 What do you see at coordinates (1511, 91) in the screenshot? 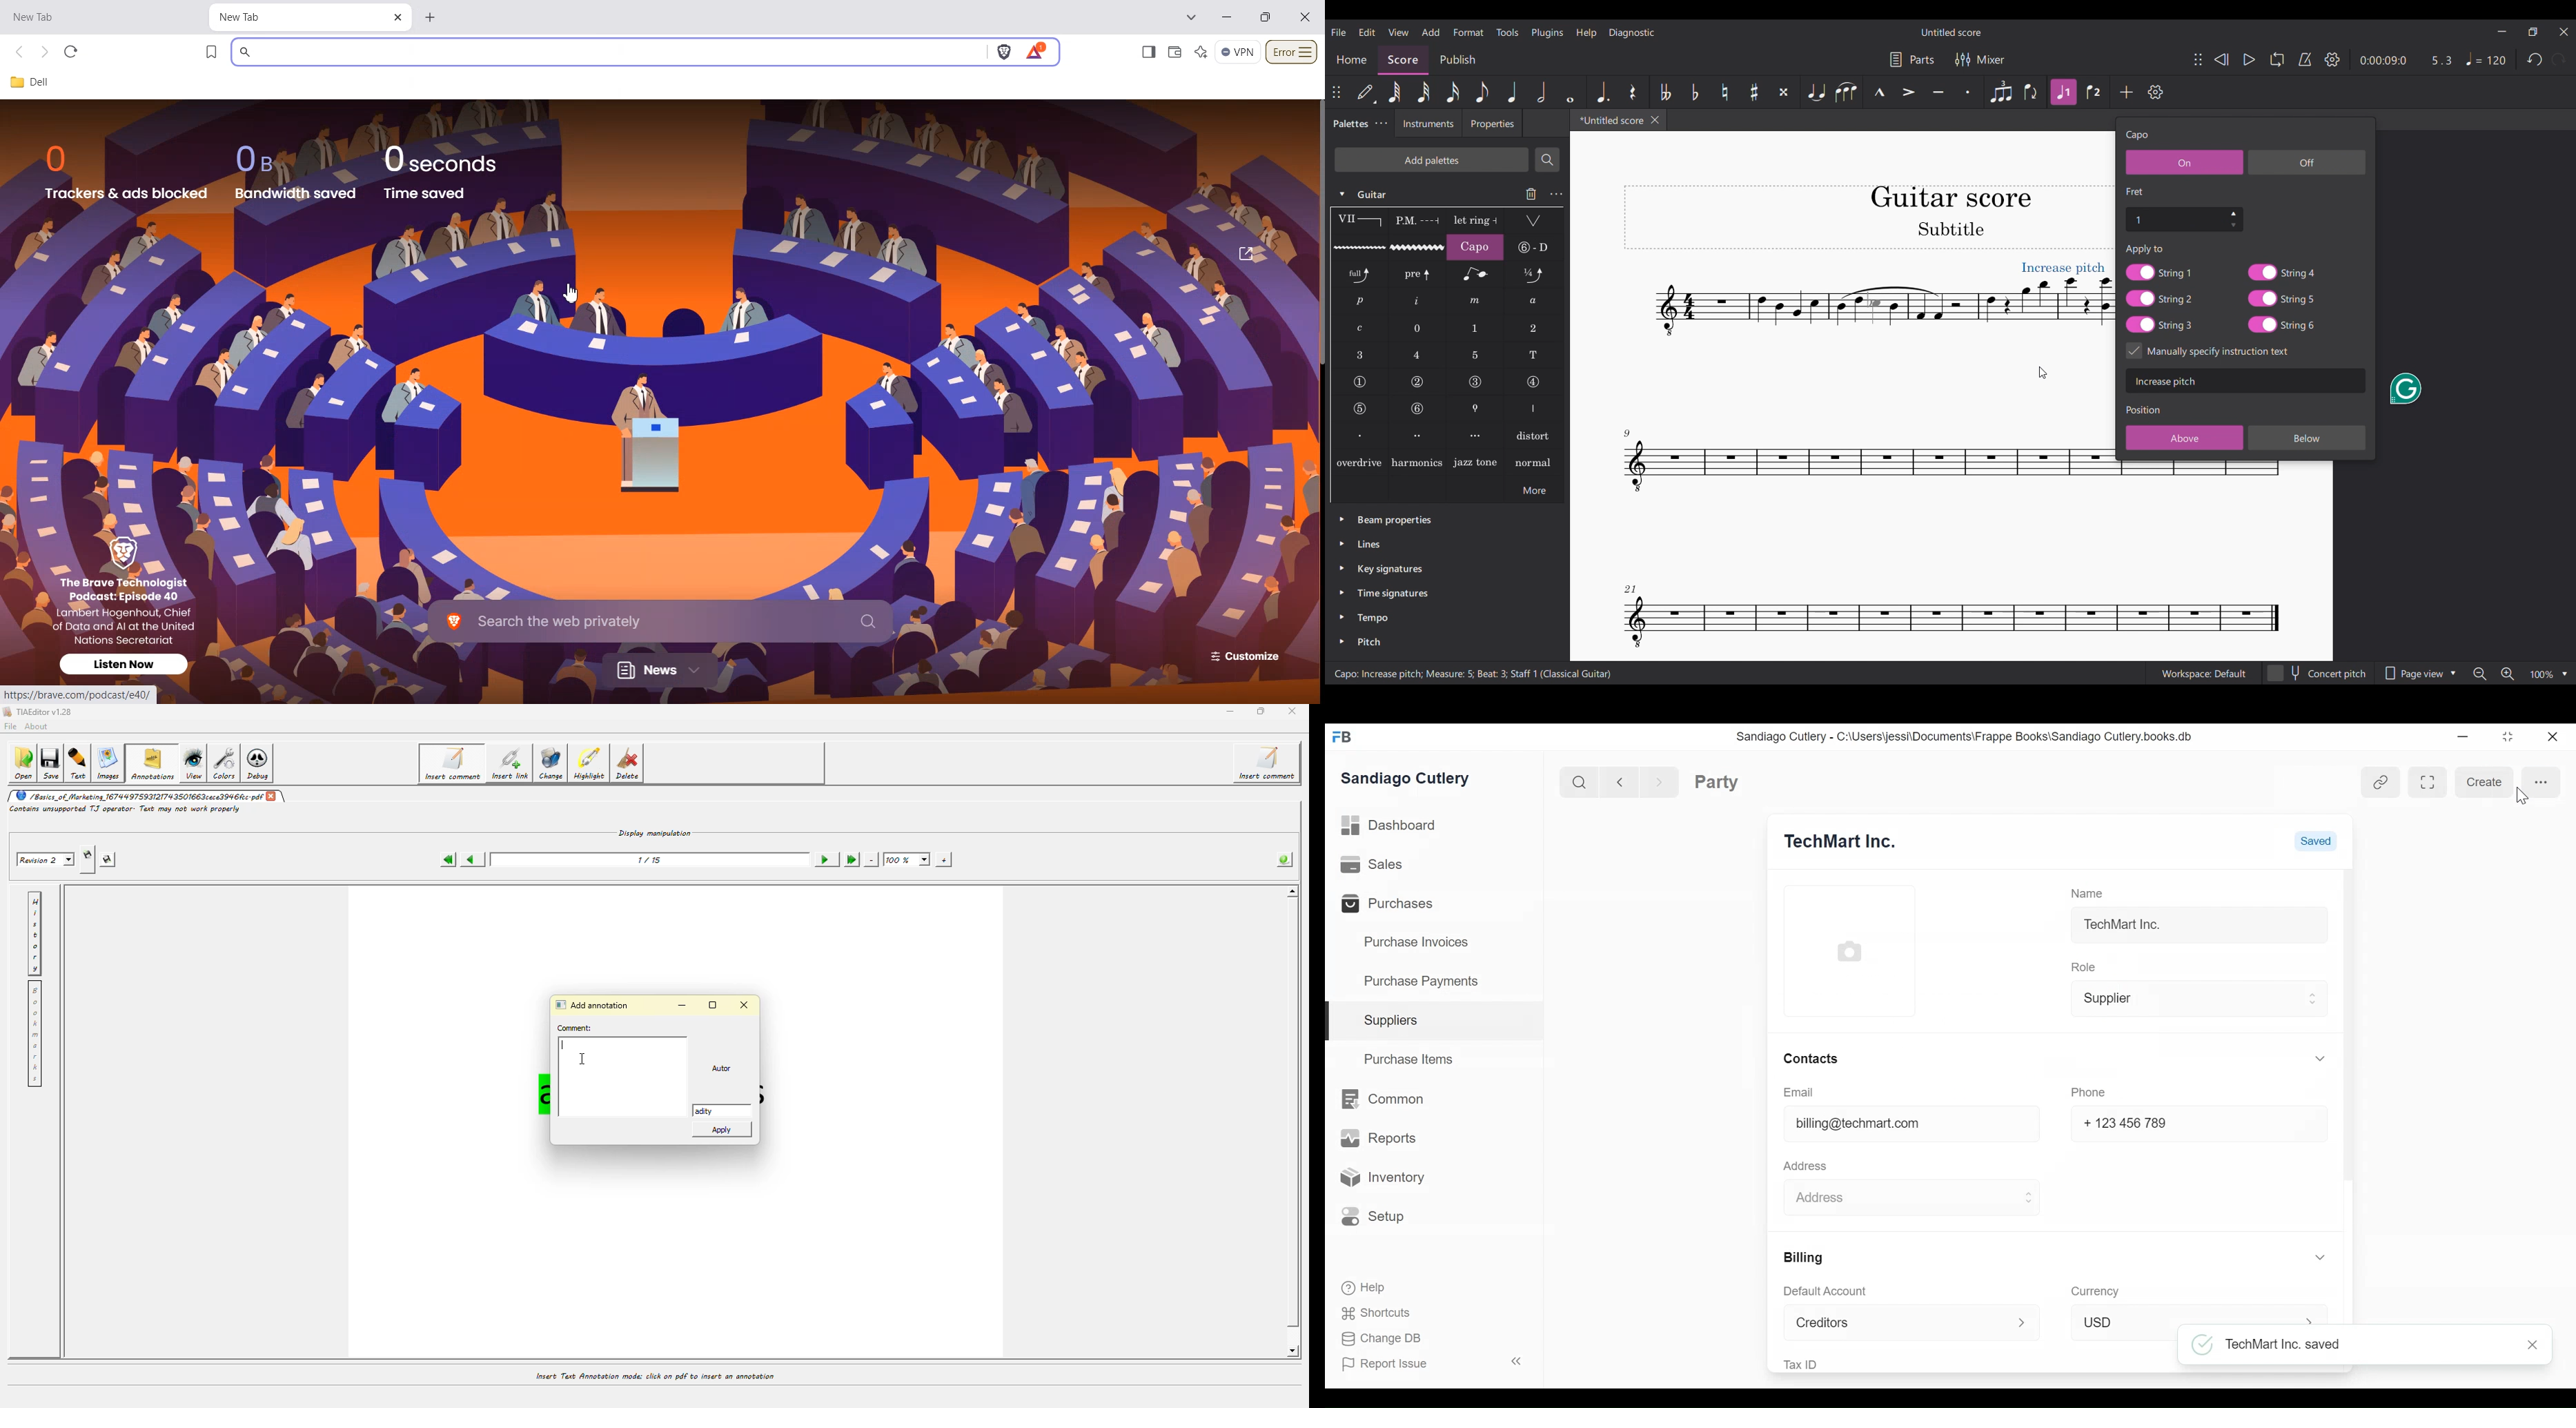
I see `Quarter note highlighted after current selection` at bounding box center [1511, 91].